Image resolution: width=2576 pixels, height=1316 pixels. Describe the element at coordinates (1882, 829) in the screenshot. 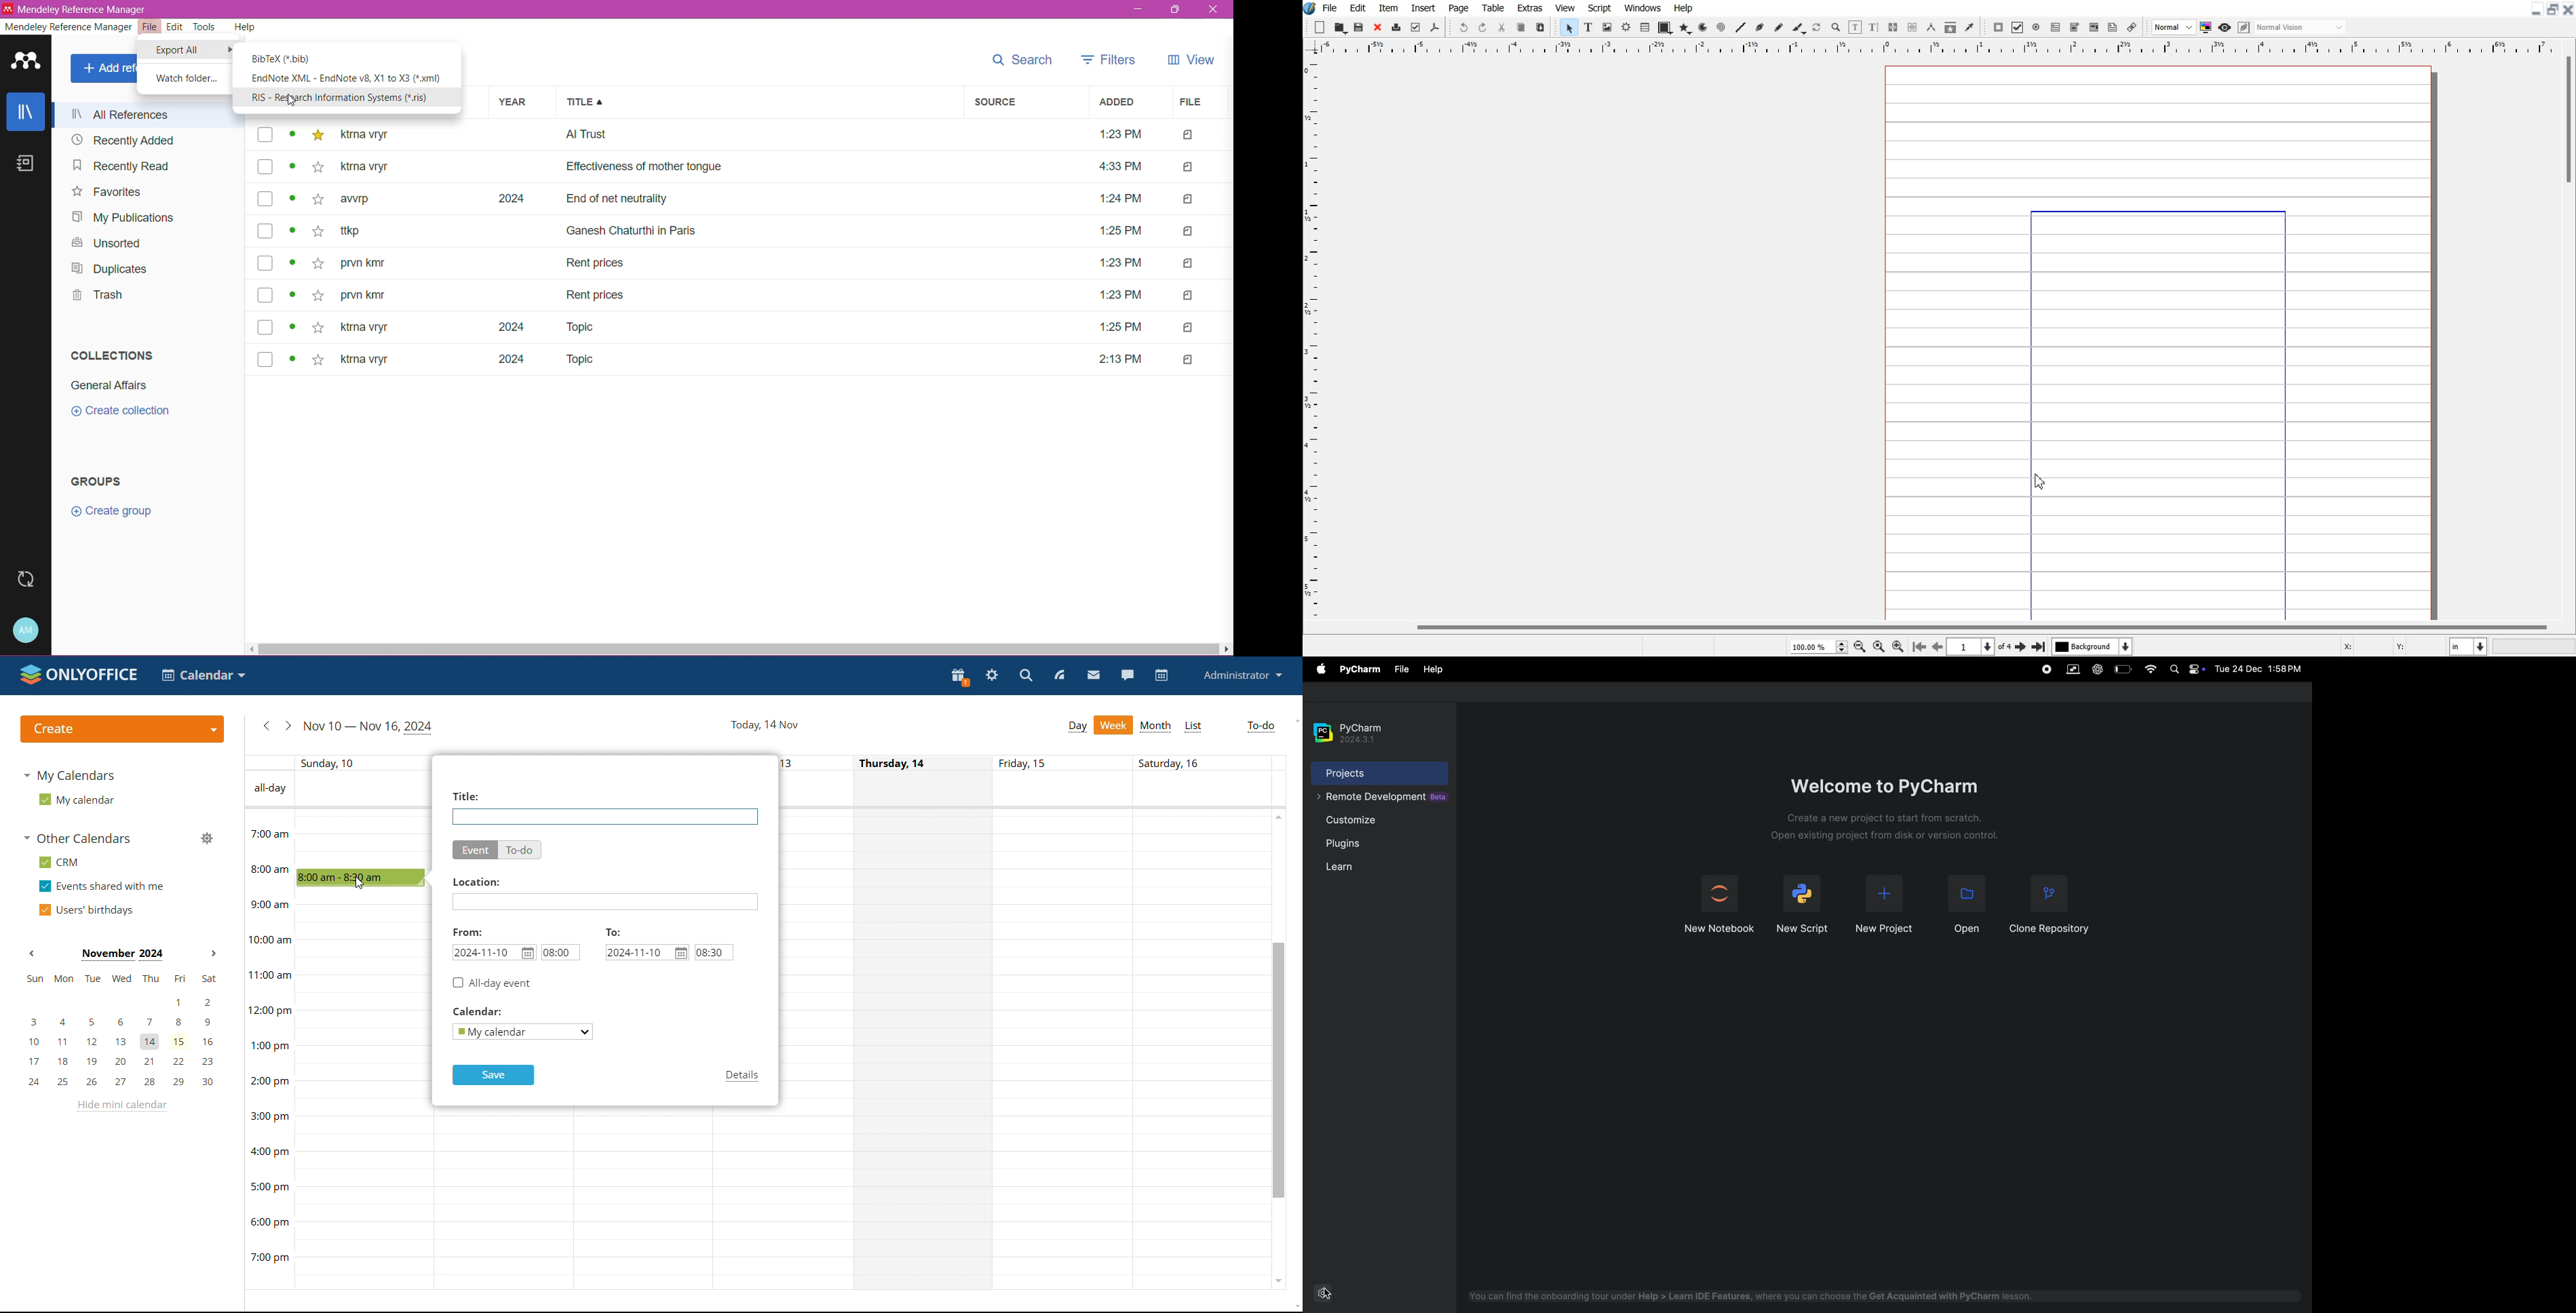

I see `Create a new project to start from scratch. Open existing project from disk or version control.` at that location.